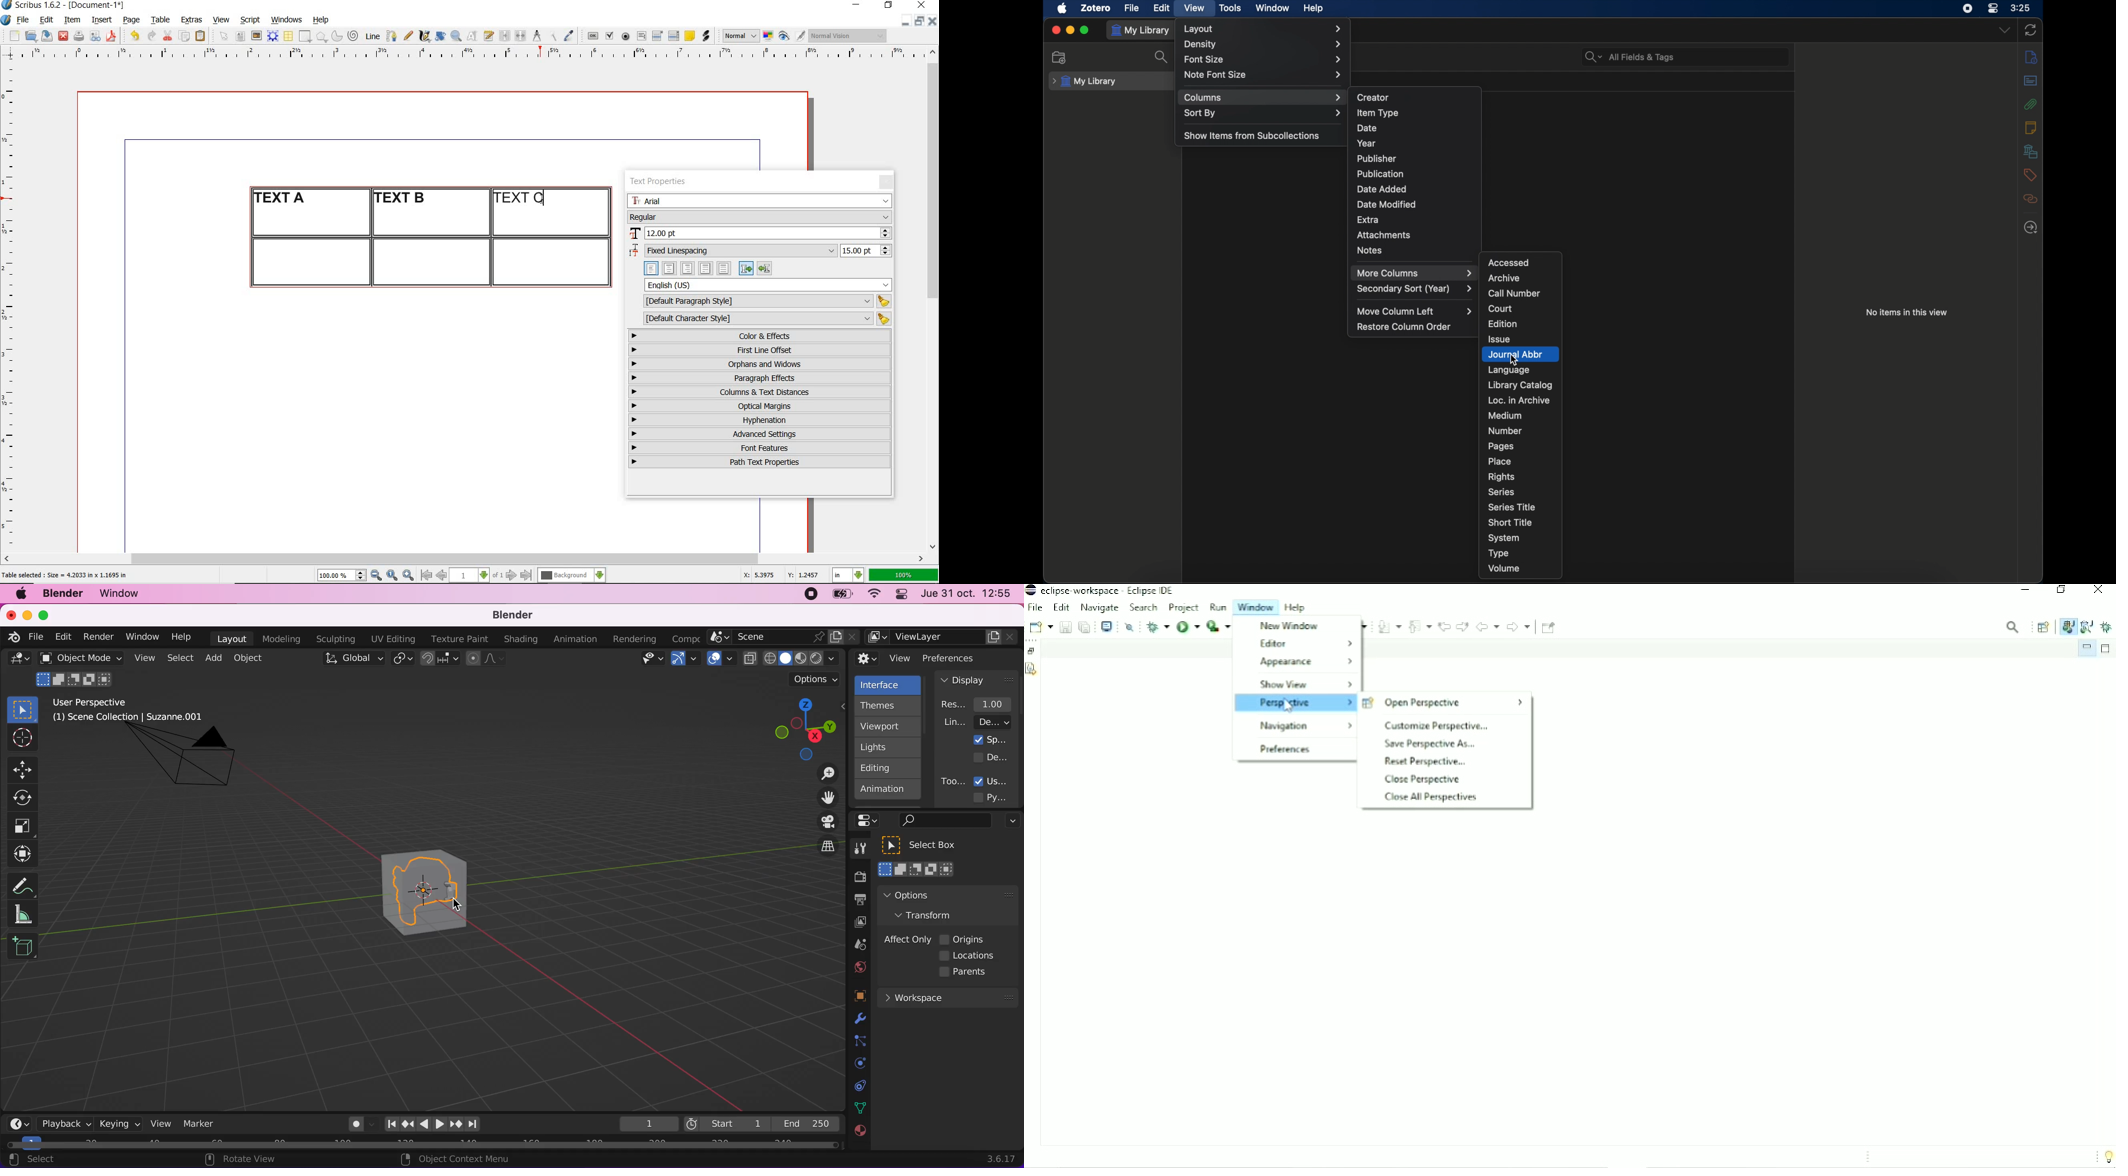 The image size is (2128, 1176). What do you see at coordinates (1630, 57) in the screenshot?
I see `all fields & tags` at bounding box center [1630, 57].